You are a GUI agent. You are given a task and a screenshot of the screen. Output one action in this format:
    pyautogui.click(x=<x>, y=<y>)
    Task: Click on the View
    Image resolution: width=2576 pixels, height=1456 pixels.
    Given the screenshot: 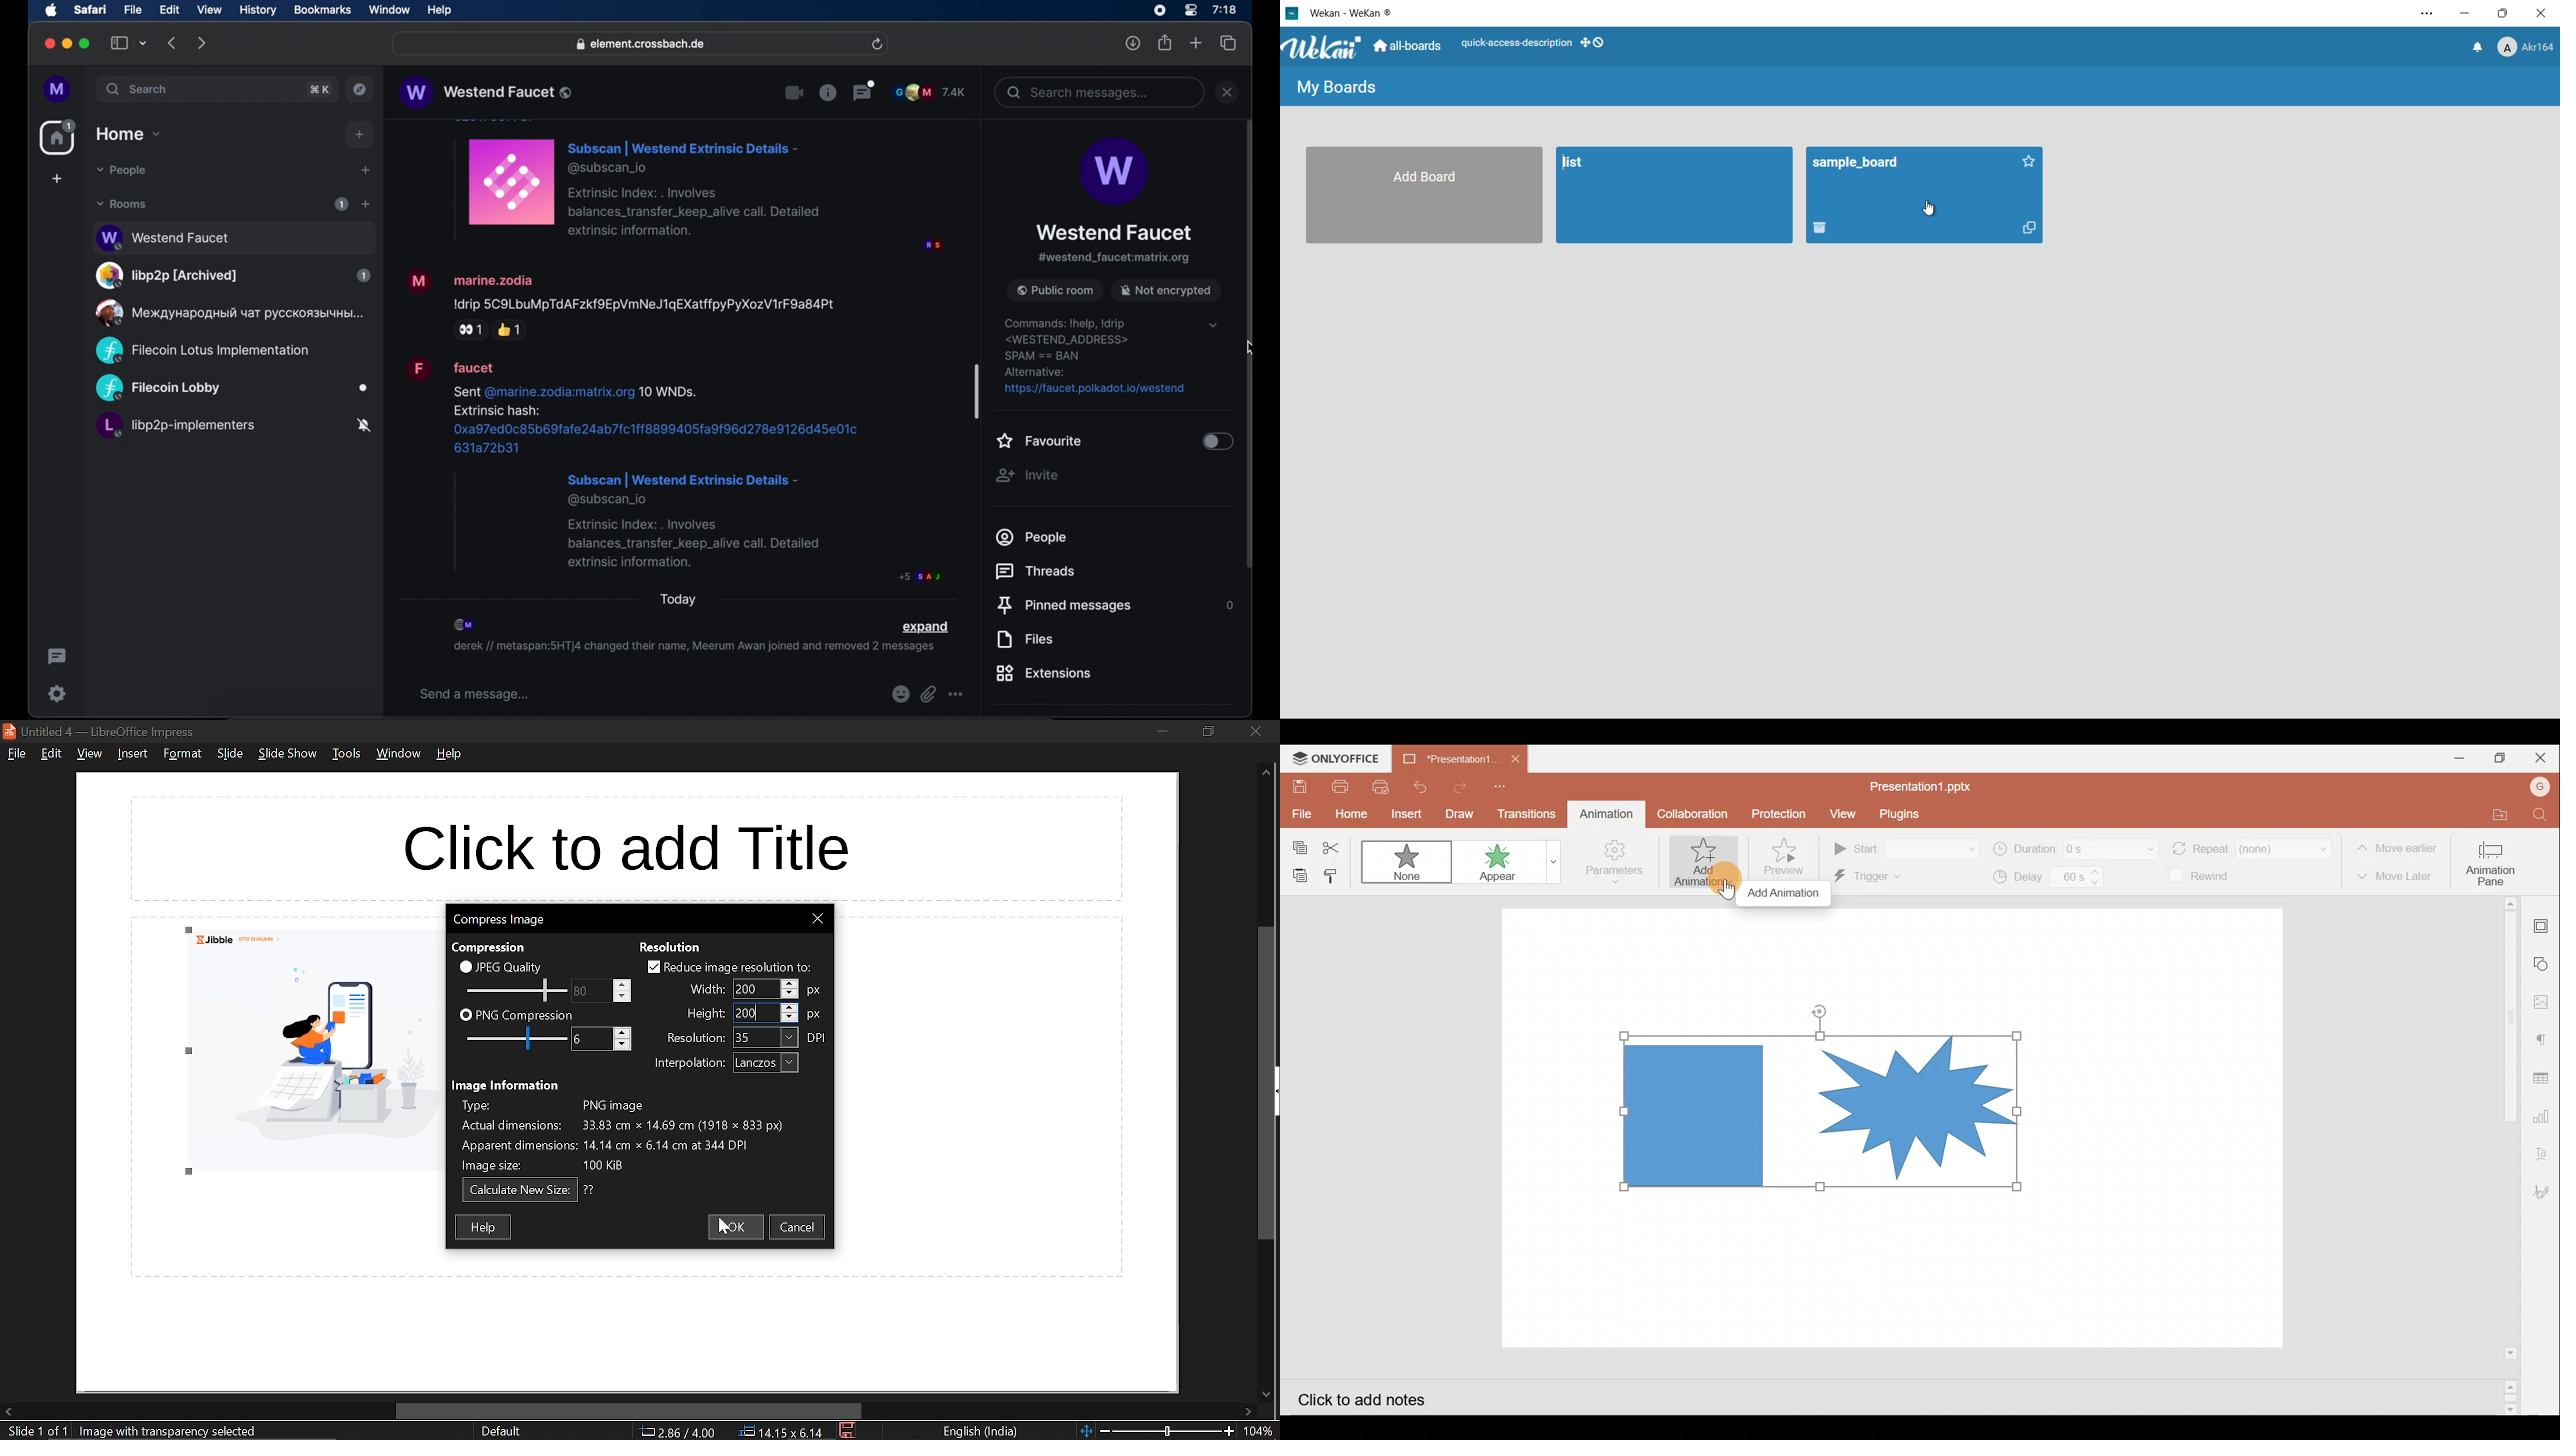 What is the action you would take?
    pyautogui.click(x=1840, y=815)
    